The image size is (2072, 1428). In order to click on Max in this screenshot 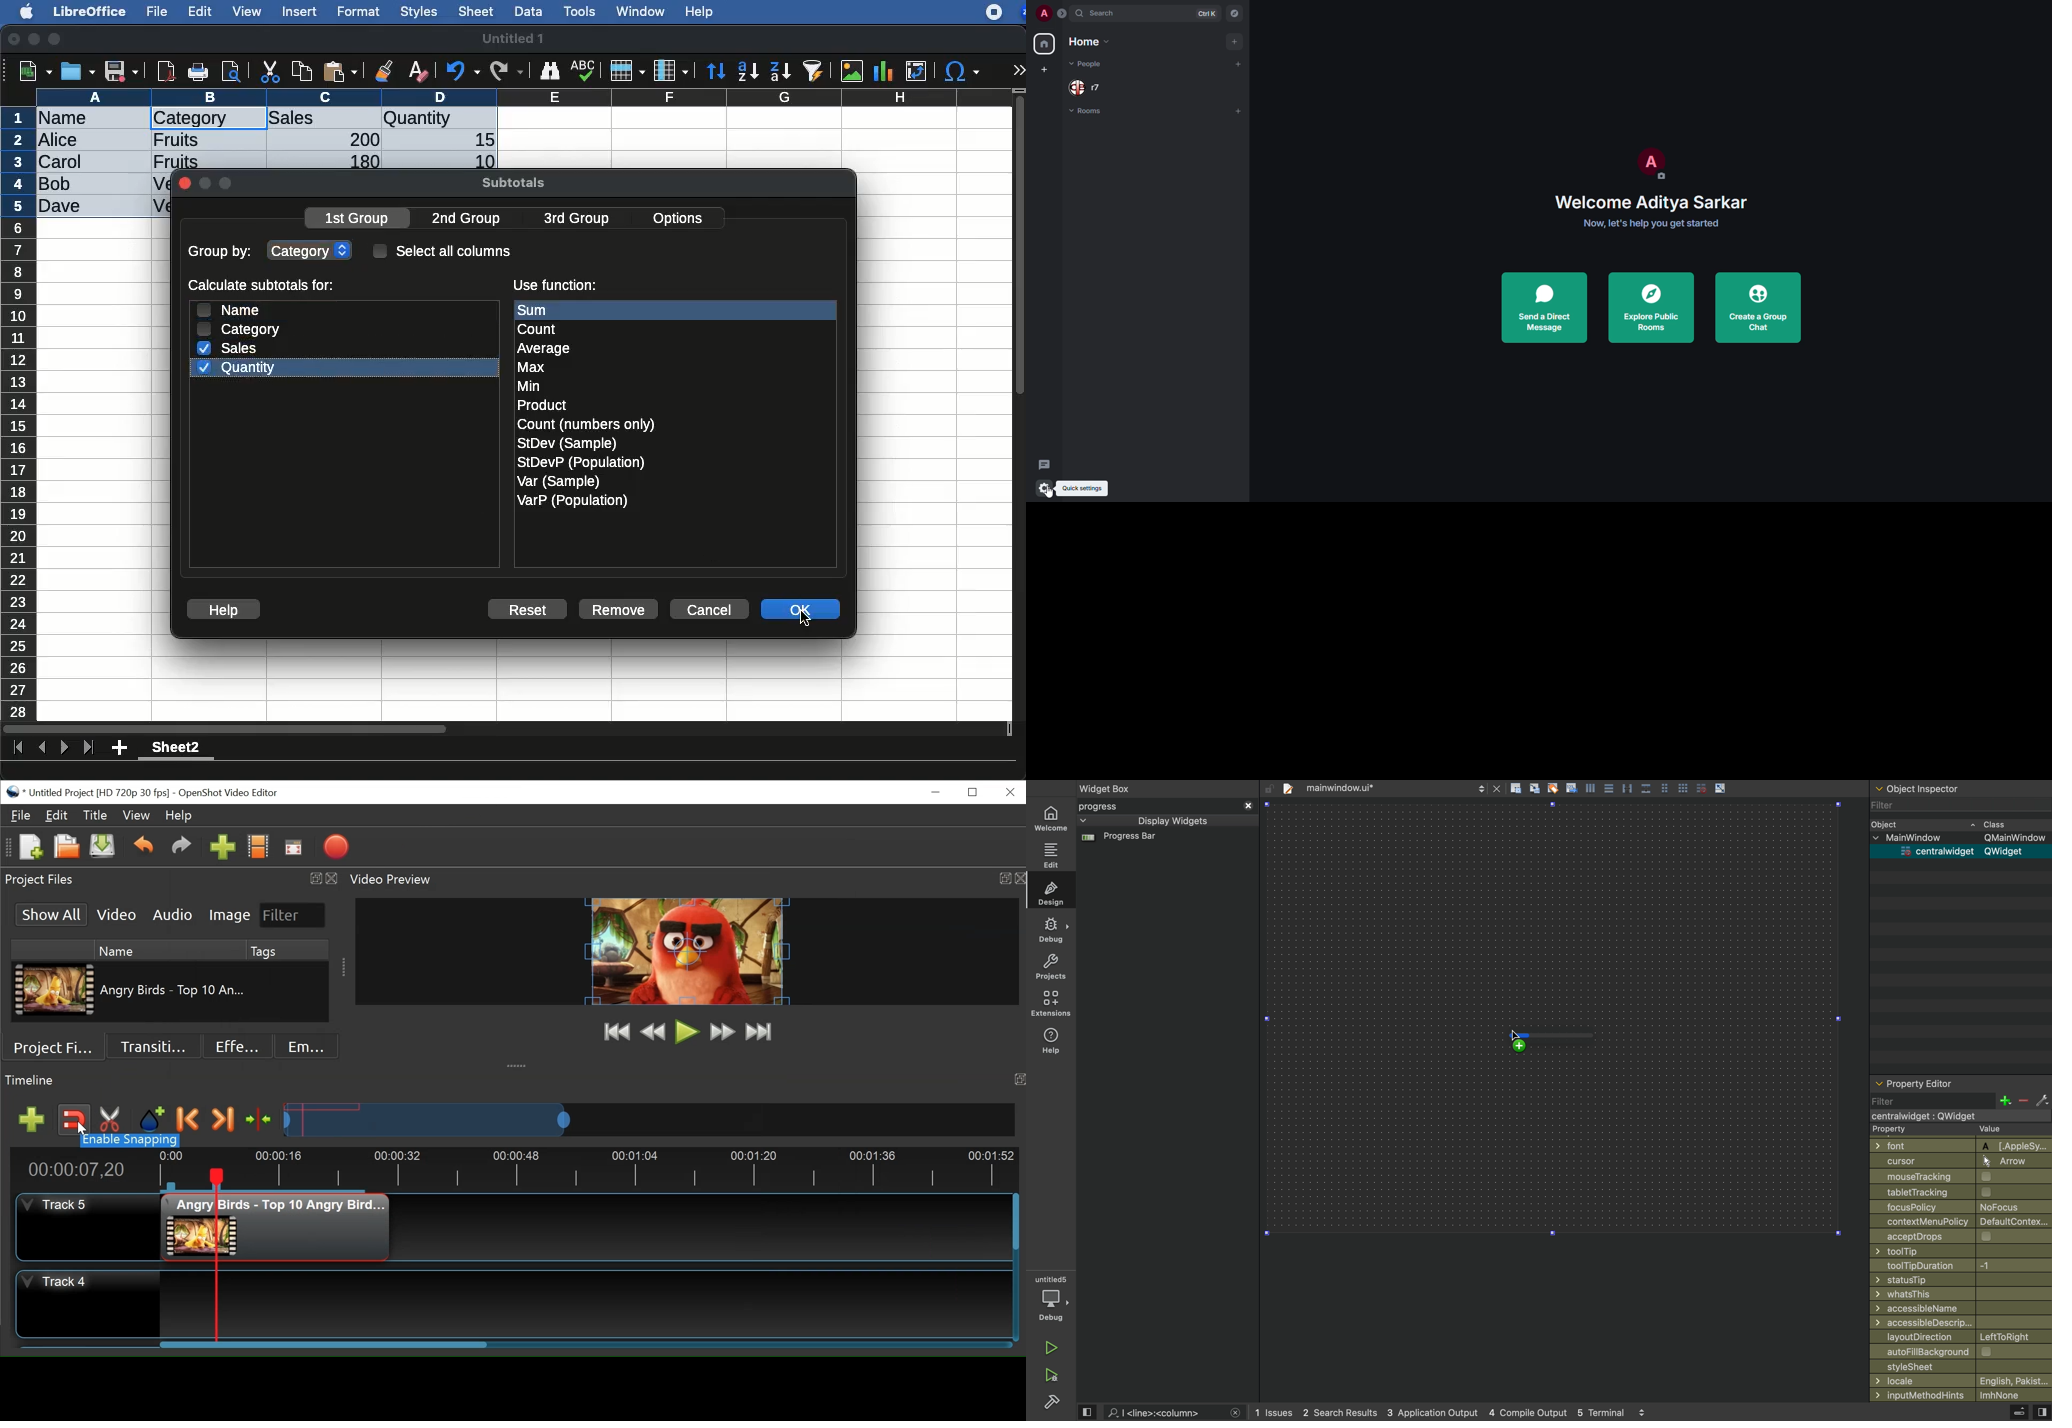, I will do `click(532, 368)`.